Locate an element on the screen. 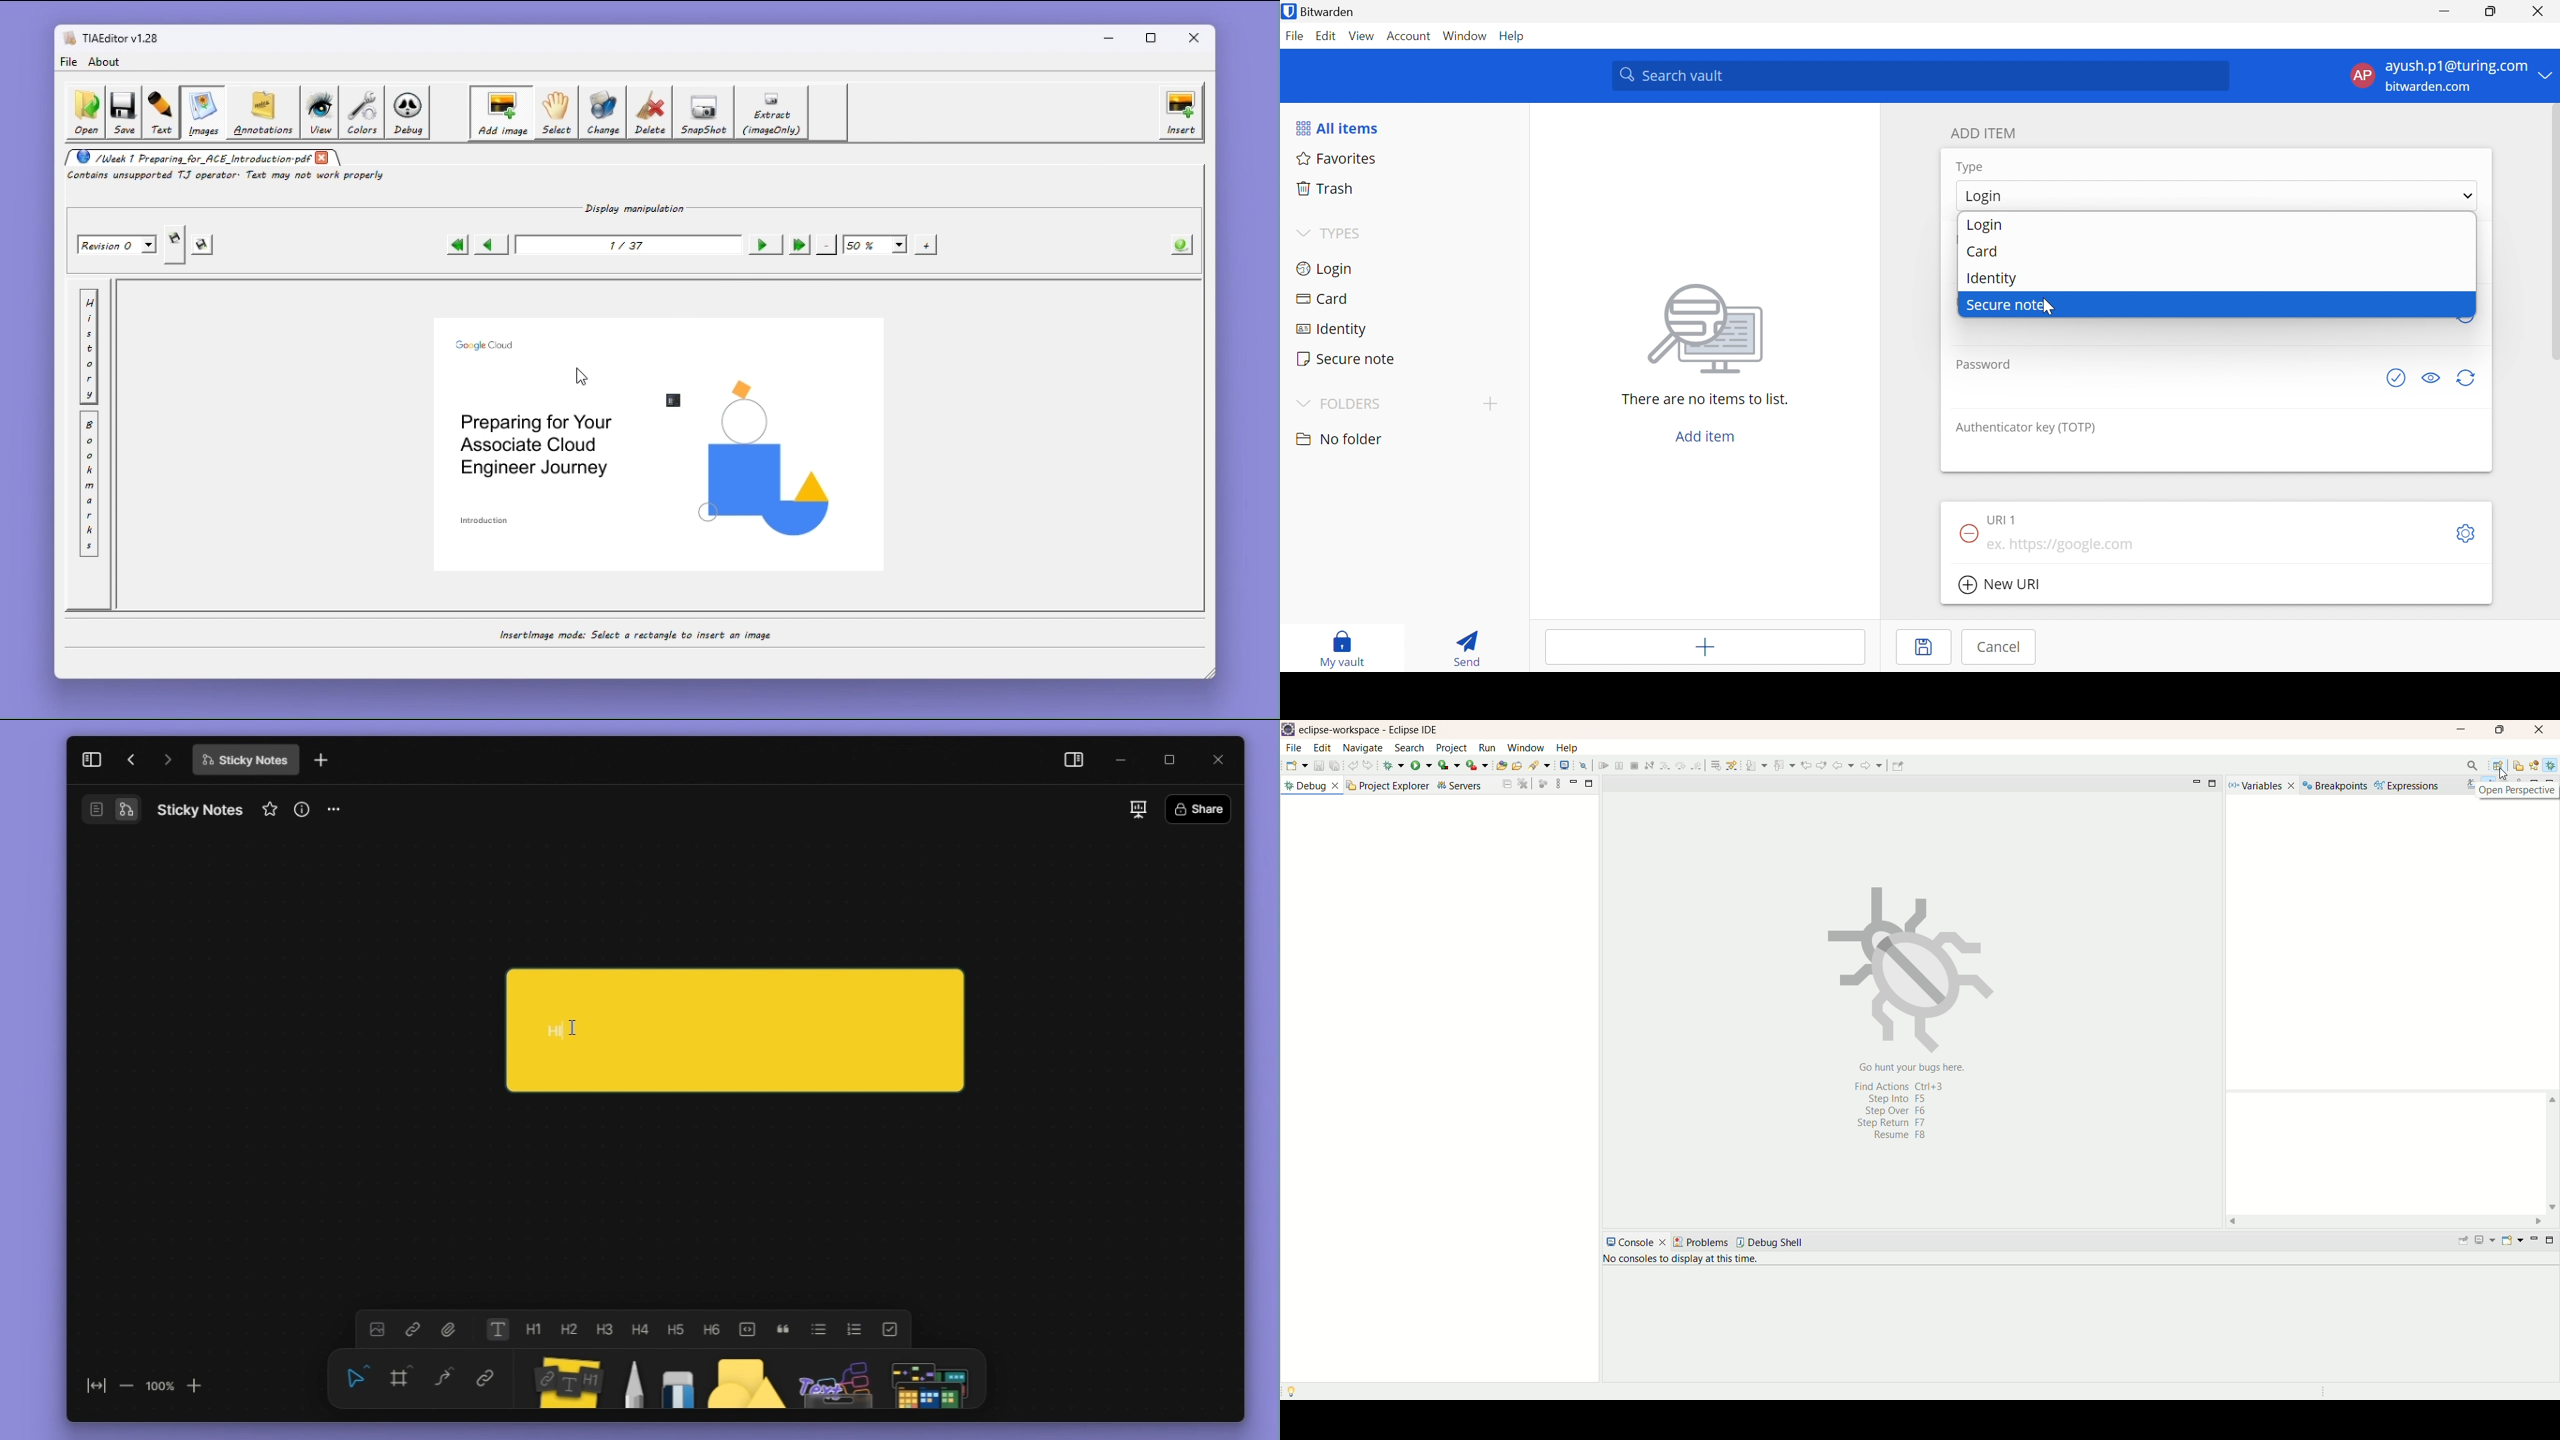  navigate is located at coordinates (1365, 749).